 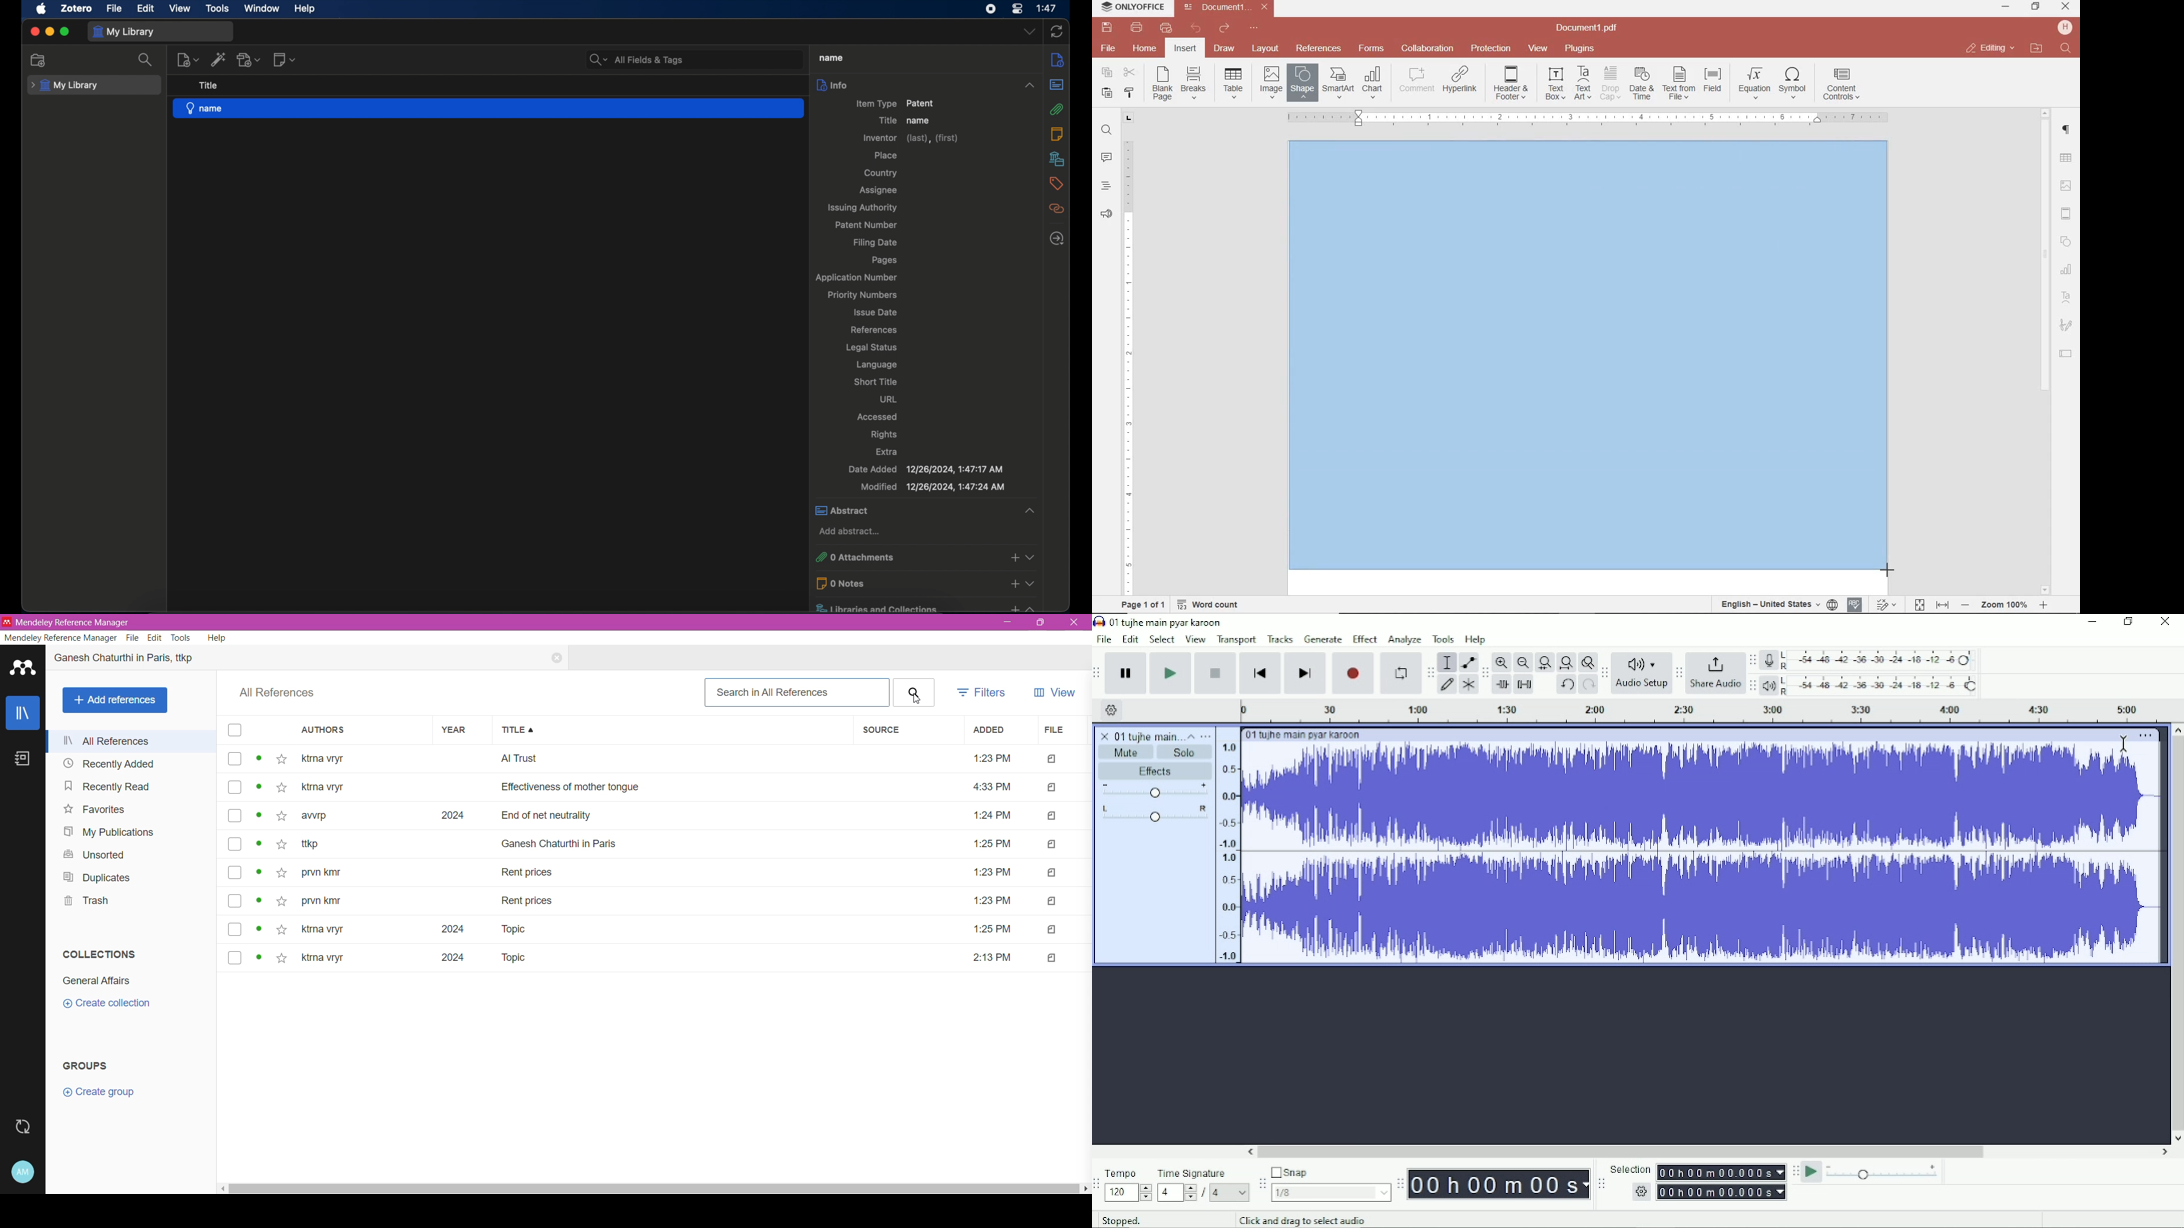 I want to click on add attachment, so click(x=250, y=60).